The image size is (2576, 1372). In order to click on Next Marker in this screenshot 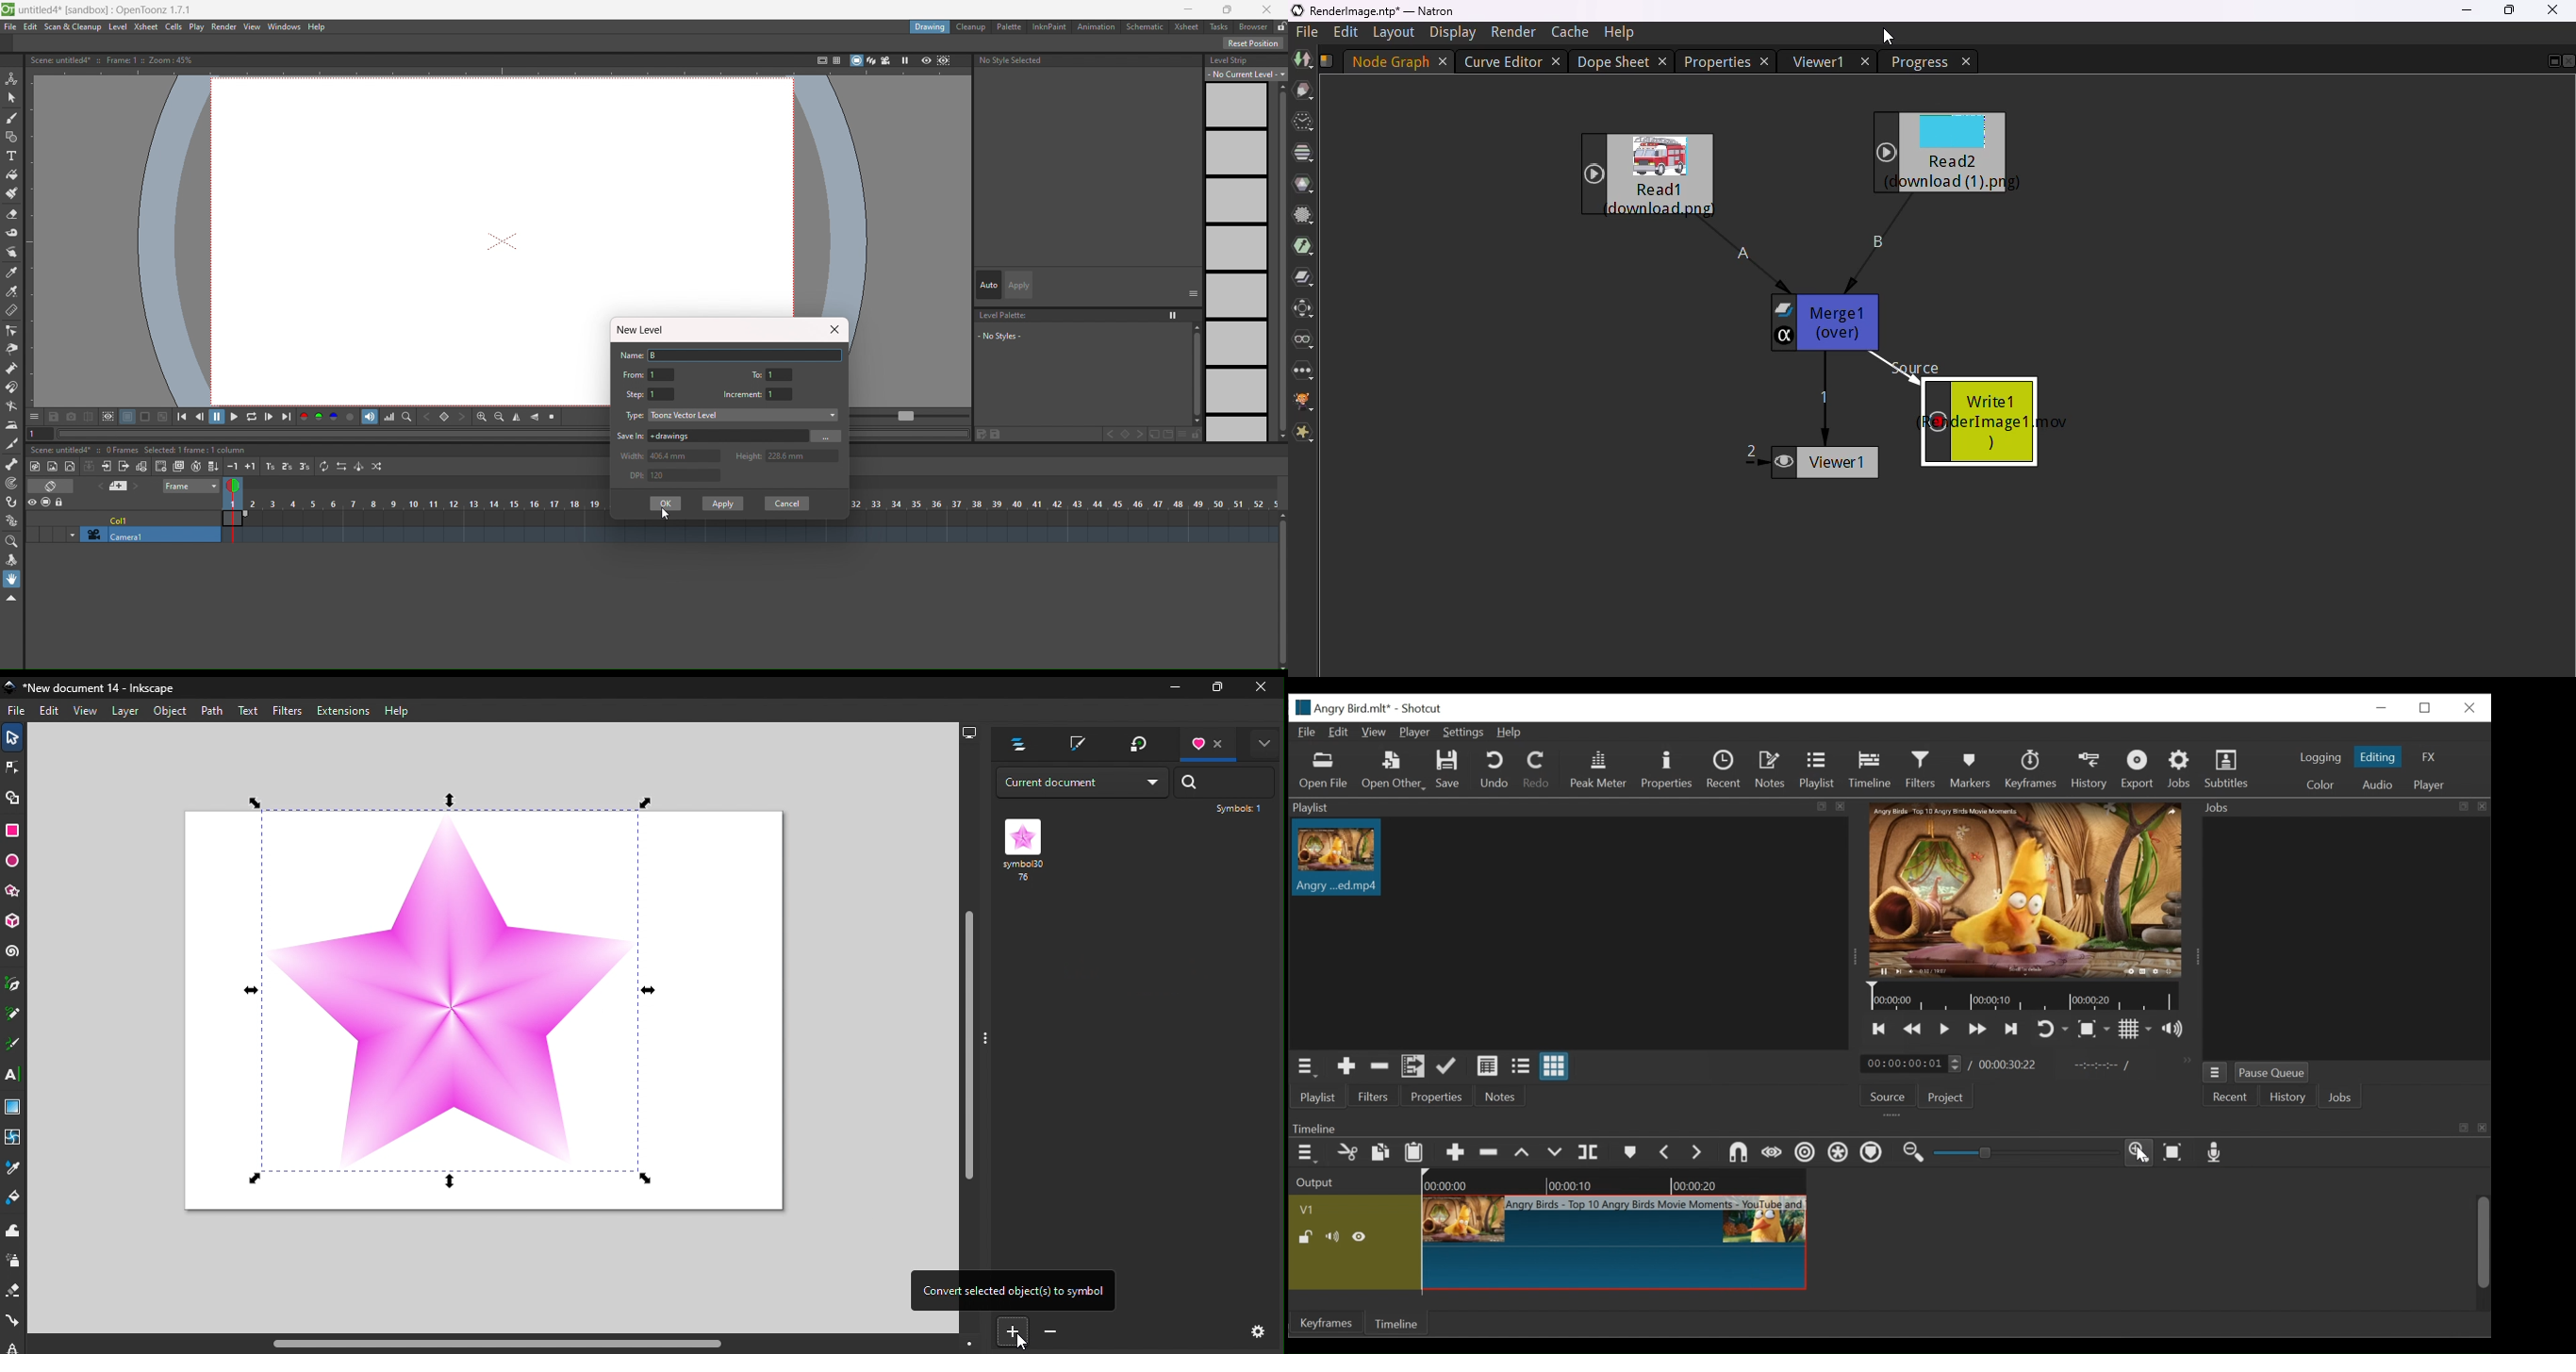, I will do `click(1700, 1153)`.